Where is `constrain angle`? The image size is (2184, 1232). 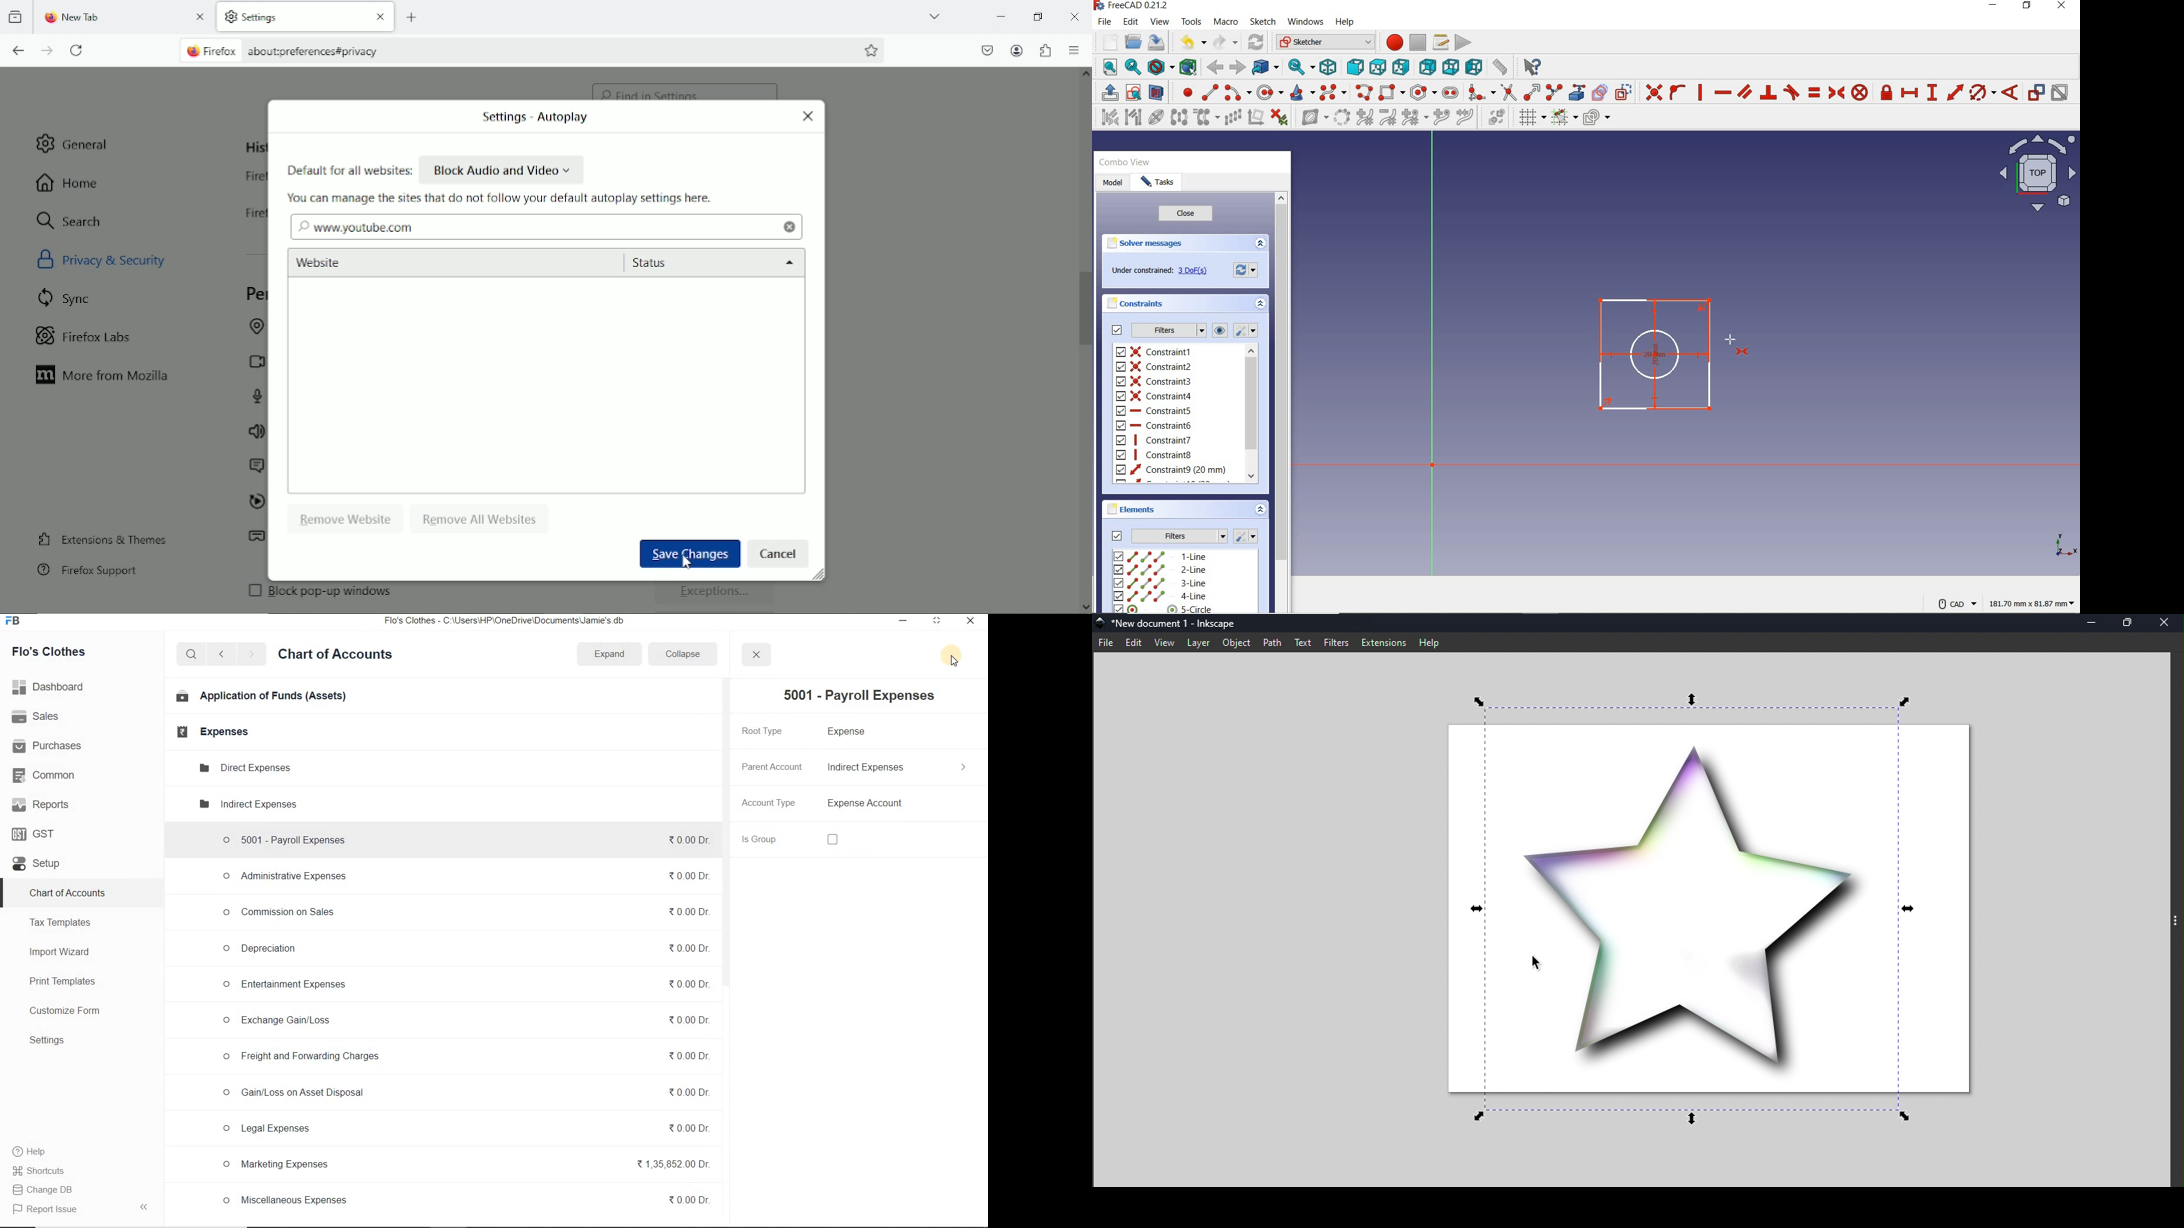 constrain angle is located at coordinates (2011, 92).